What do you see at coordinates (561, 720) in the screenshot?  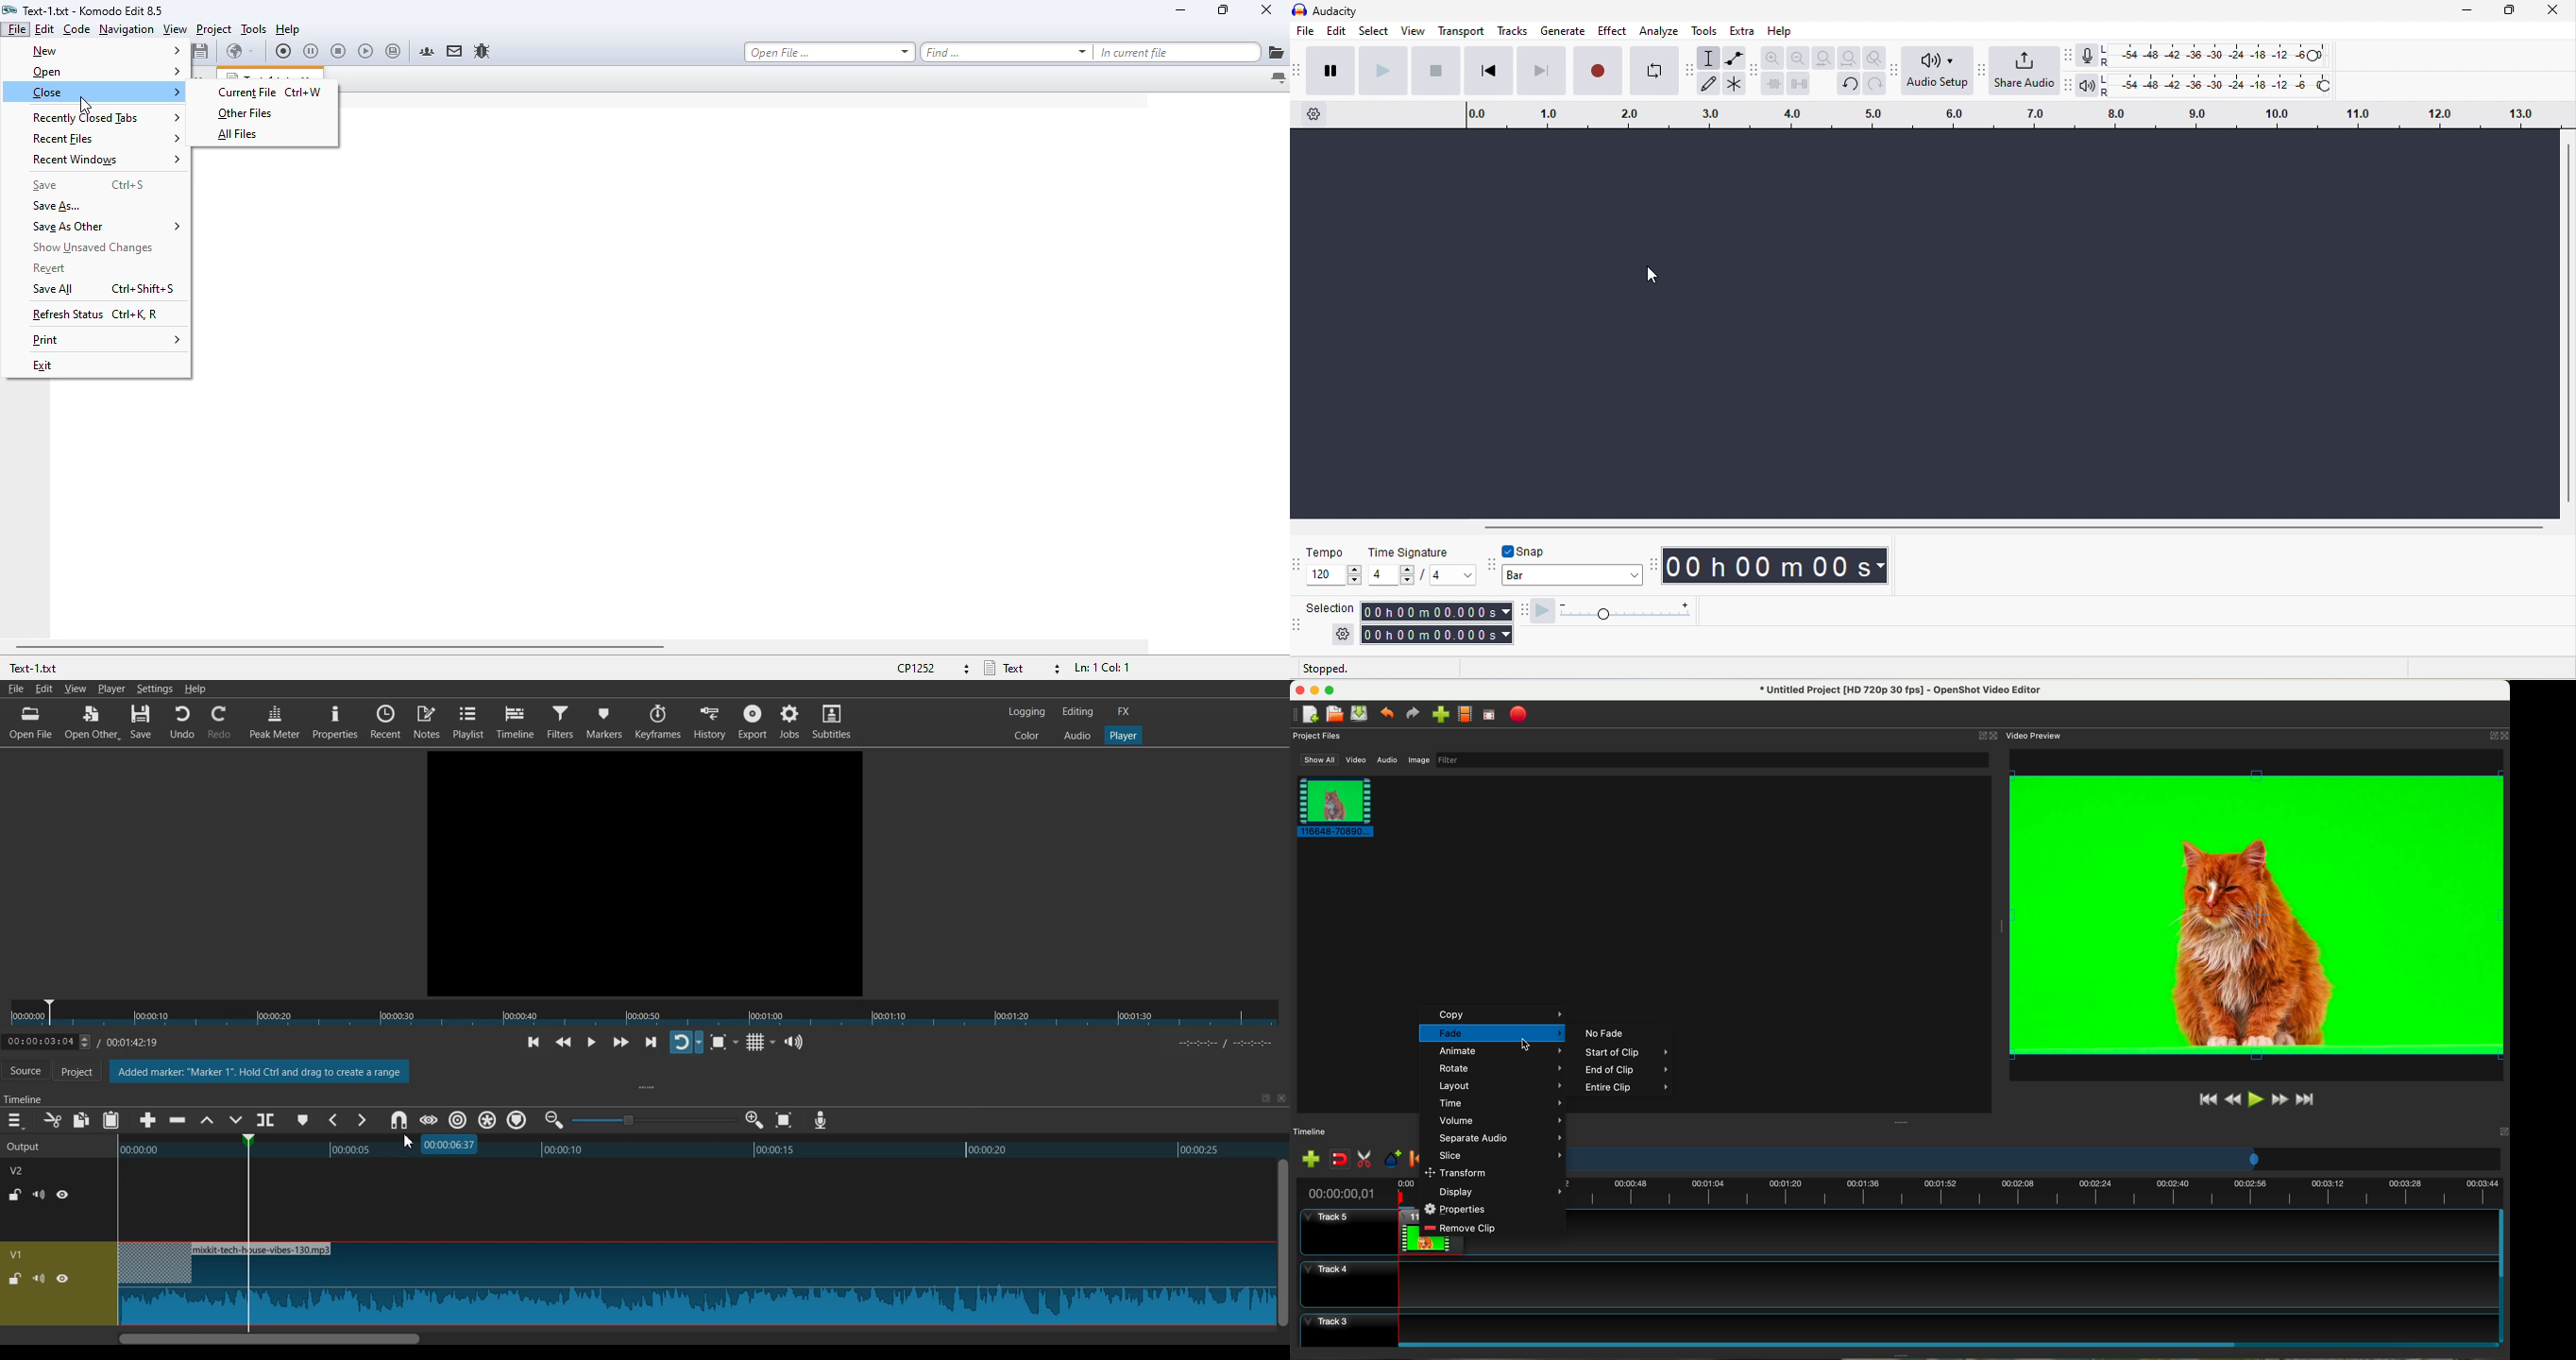 I see `Filters` at bounding box center [561, 720].